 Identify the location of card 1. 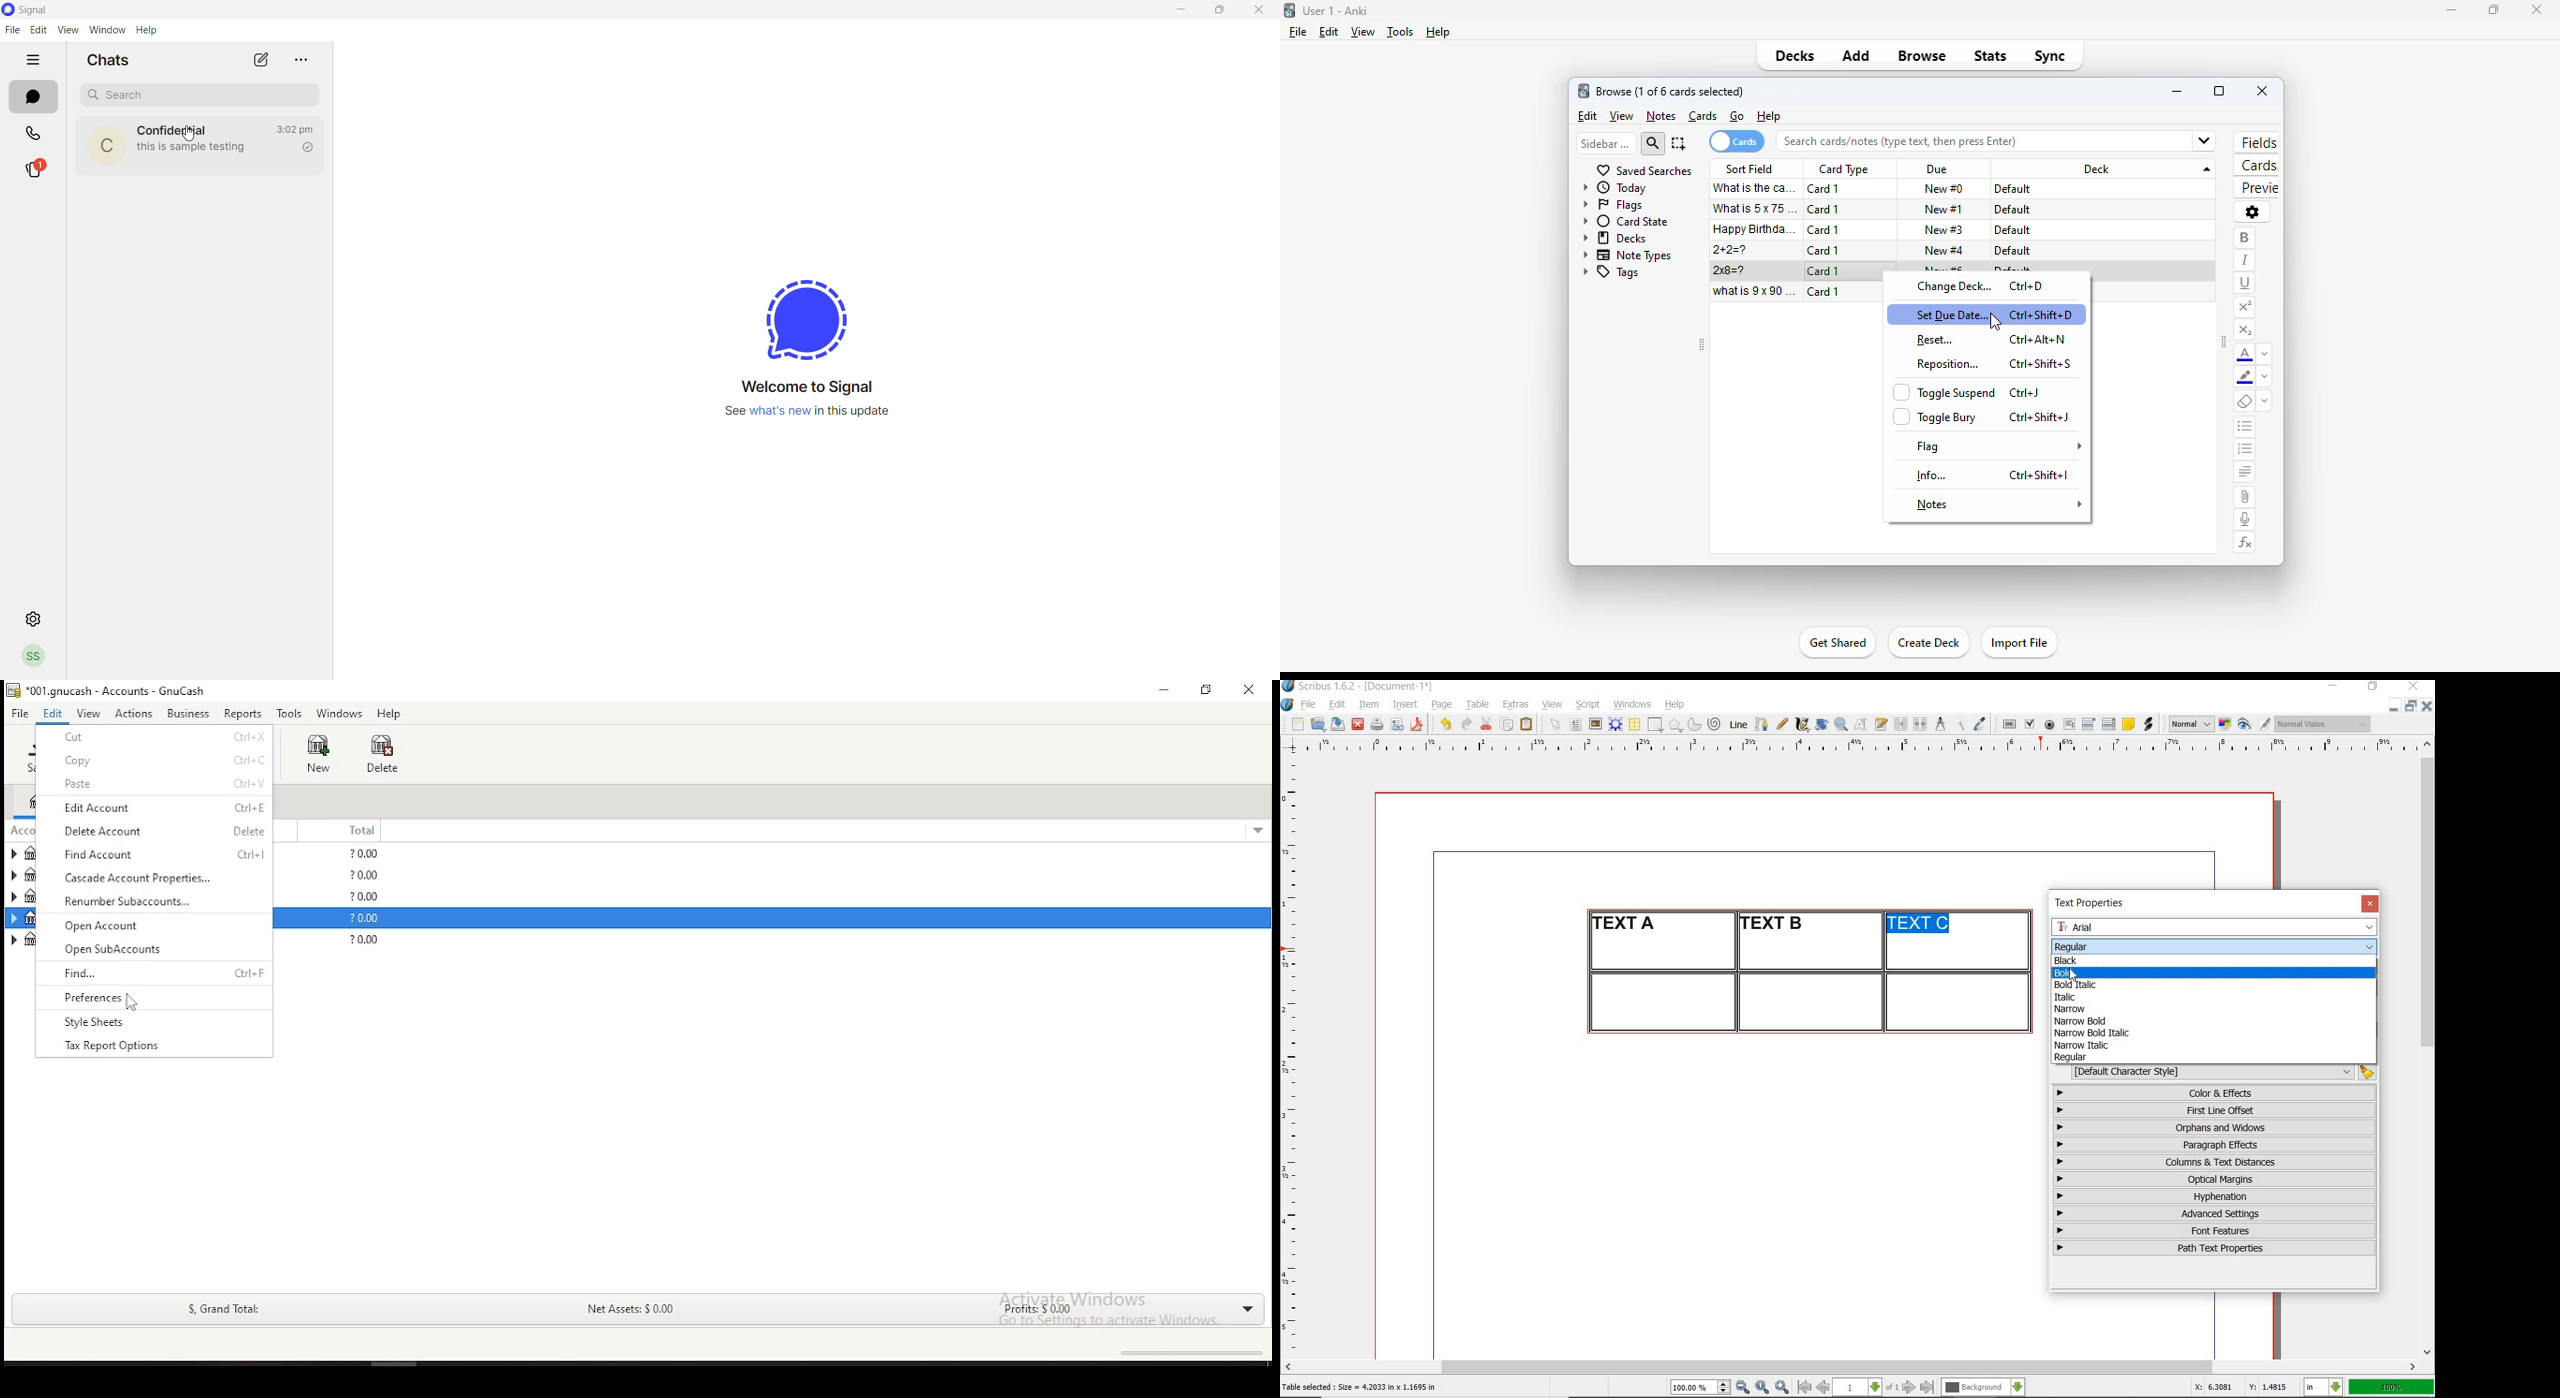
(1824, 230).